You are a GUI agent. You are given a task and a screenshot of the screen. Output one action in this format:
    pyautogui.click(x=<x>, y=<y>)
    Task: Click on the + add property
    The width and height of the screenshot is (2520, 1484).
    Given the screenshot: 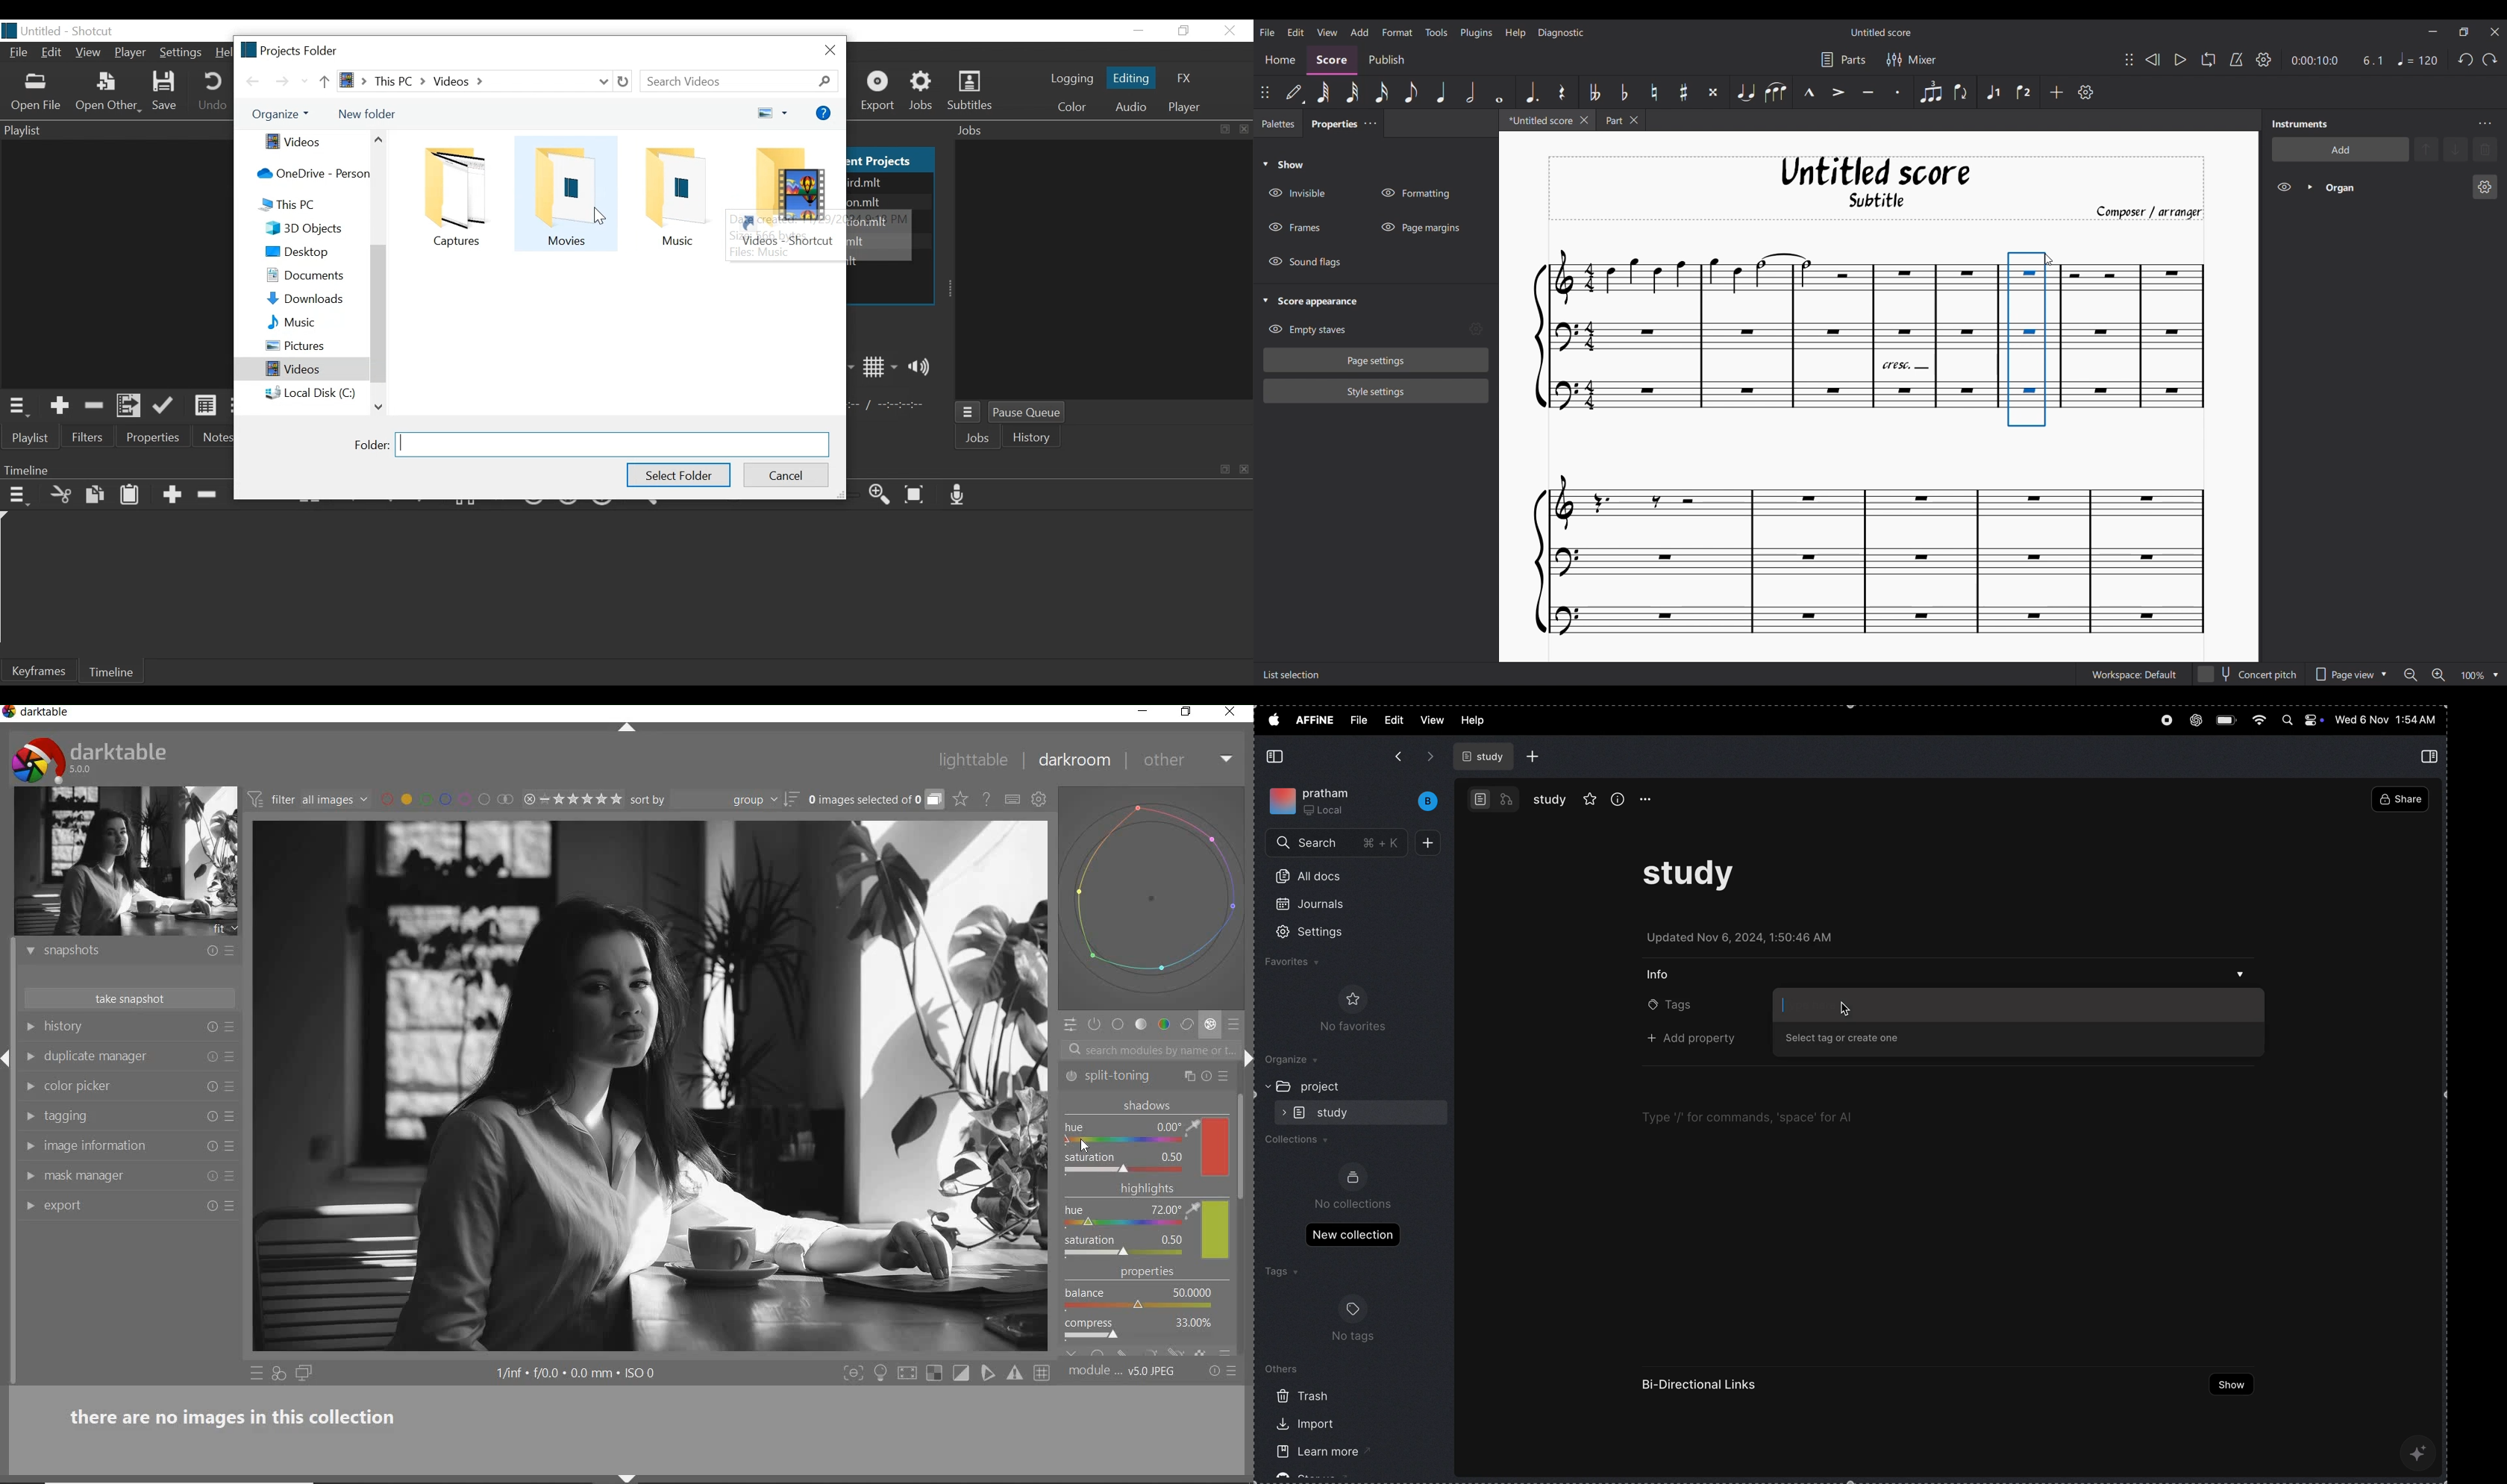 What is the action you would take?
    pyautogui.click(x=1697, y=1040)
    